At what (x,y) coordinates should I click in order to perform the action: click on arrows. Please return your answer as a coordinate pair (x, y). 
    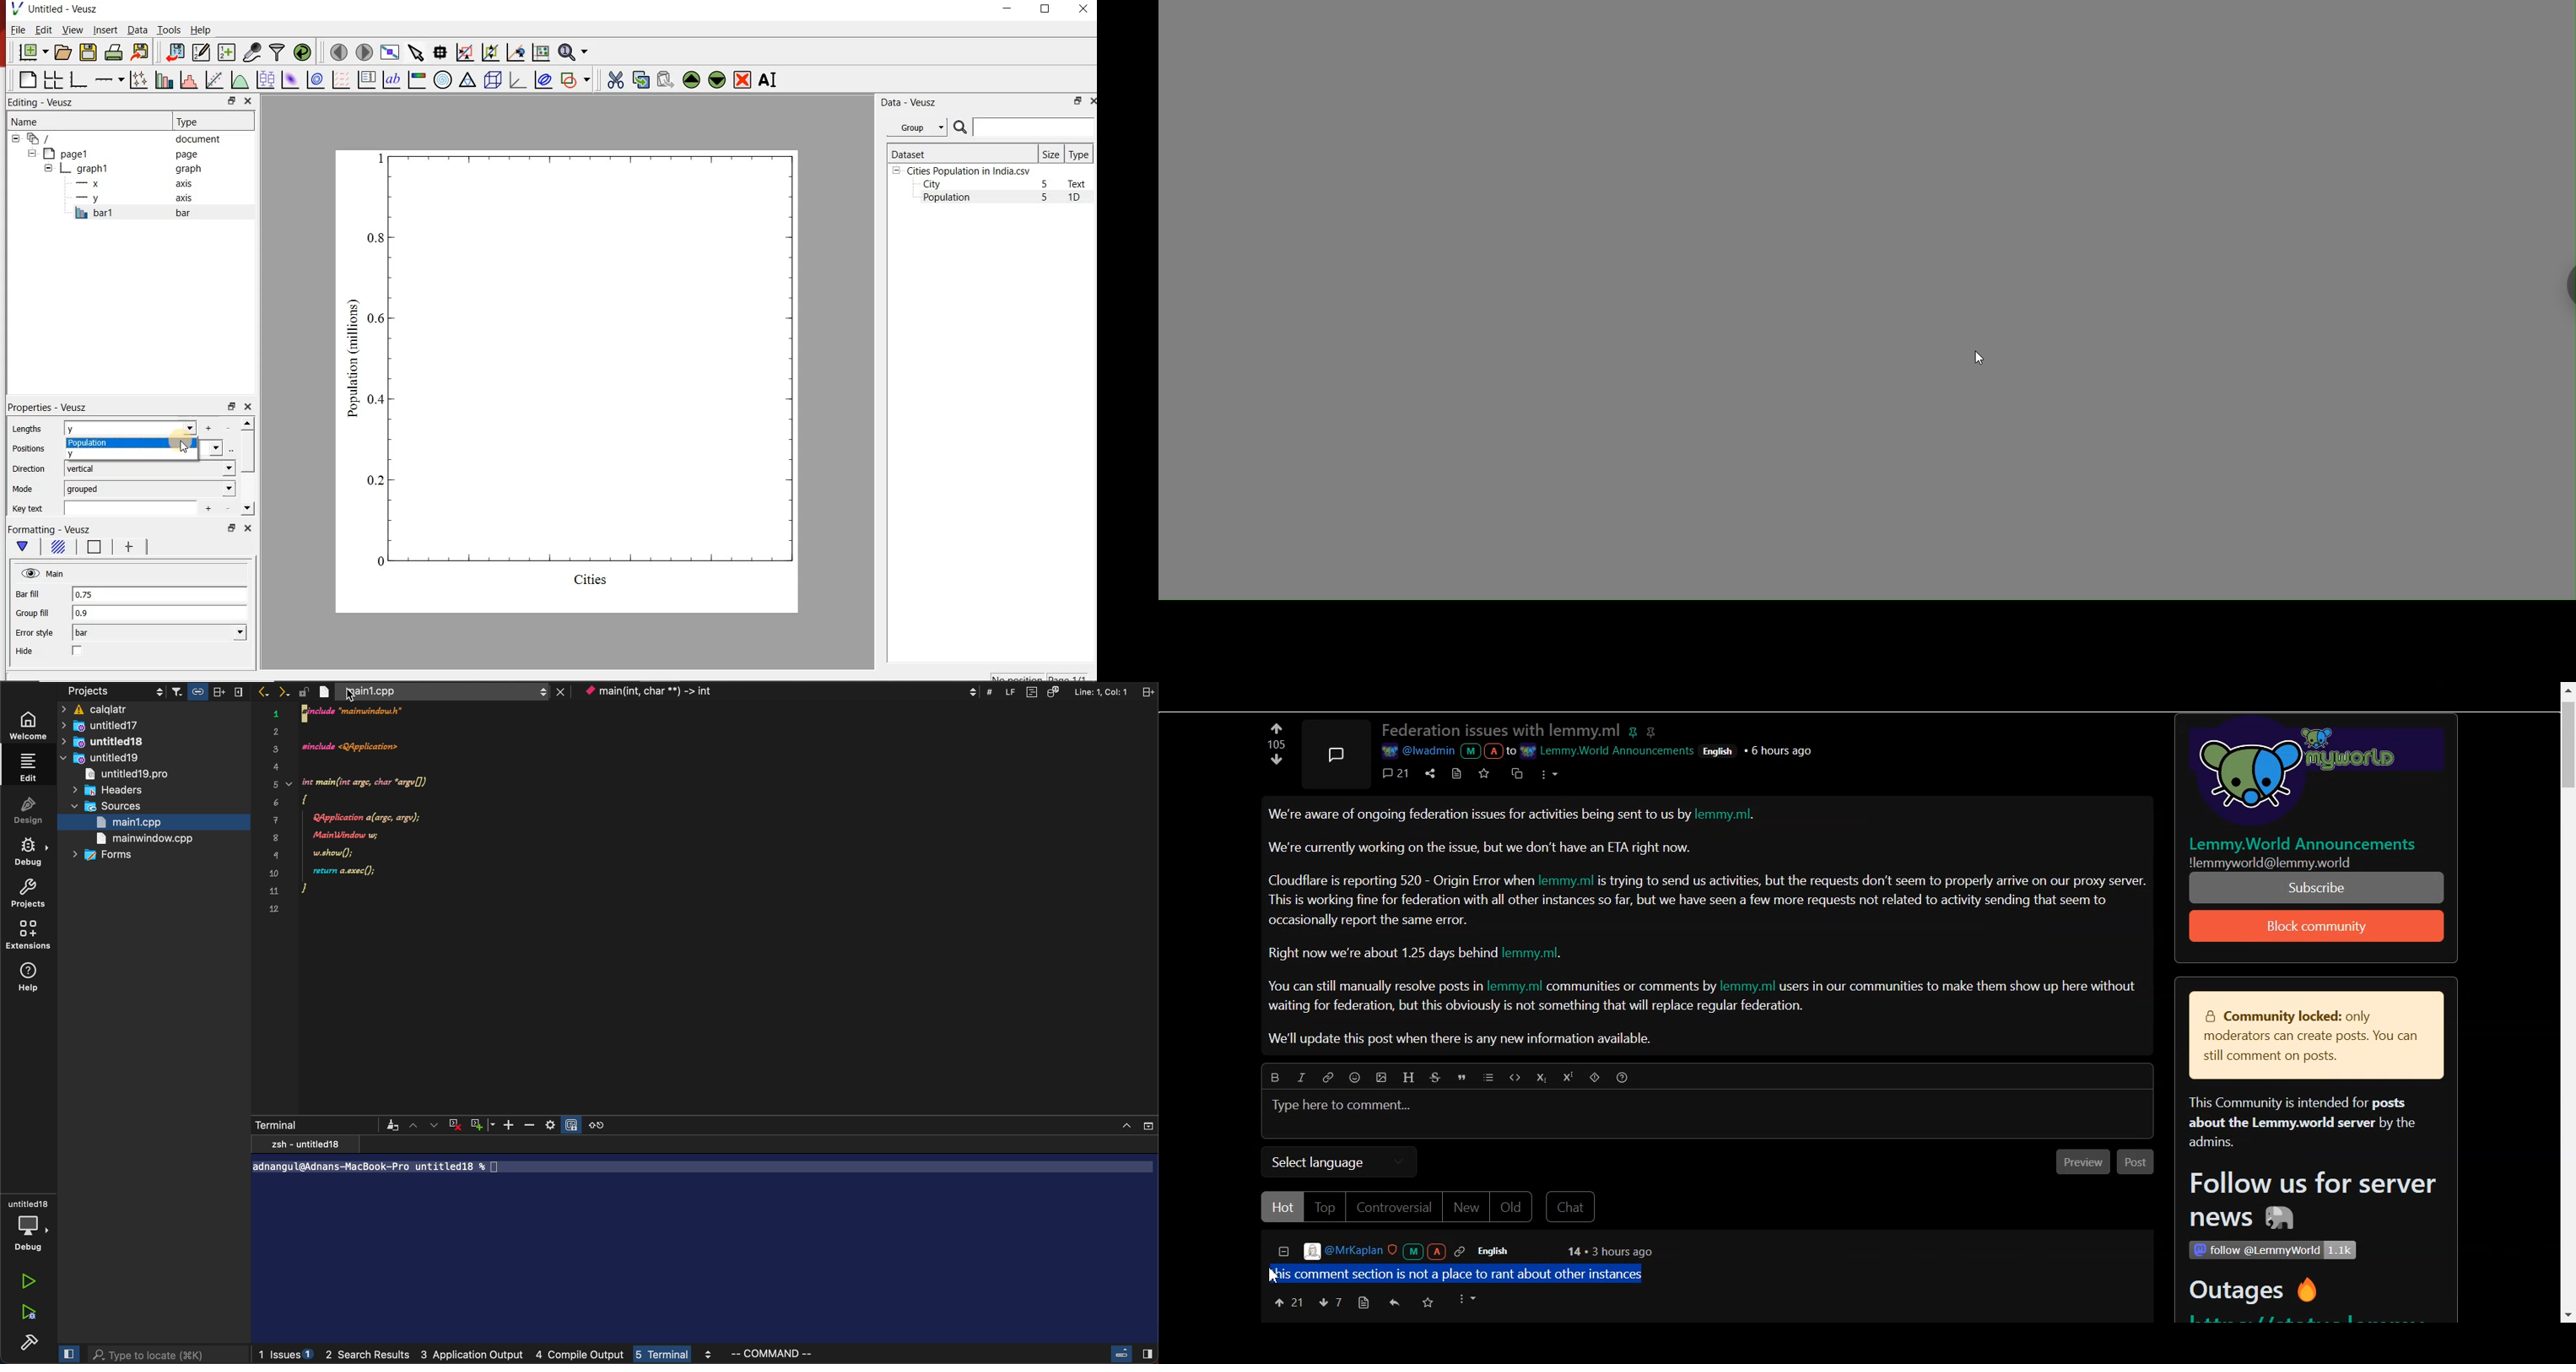
    Looking at the image, I should click on (425, 1125).